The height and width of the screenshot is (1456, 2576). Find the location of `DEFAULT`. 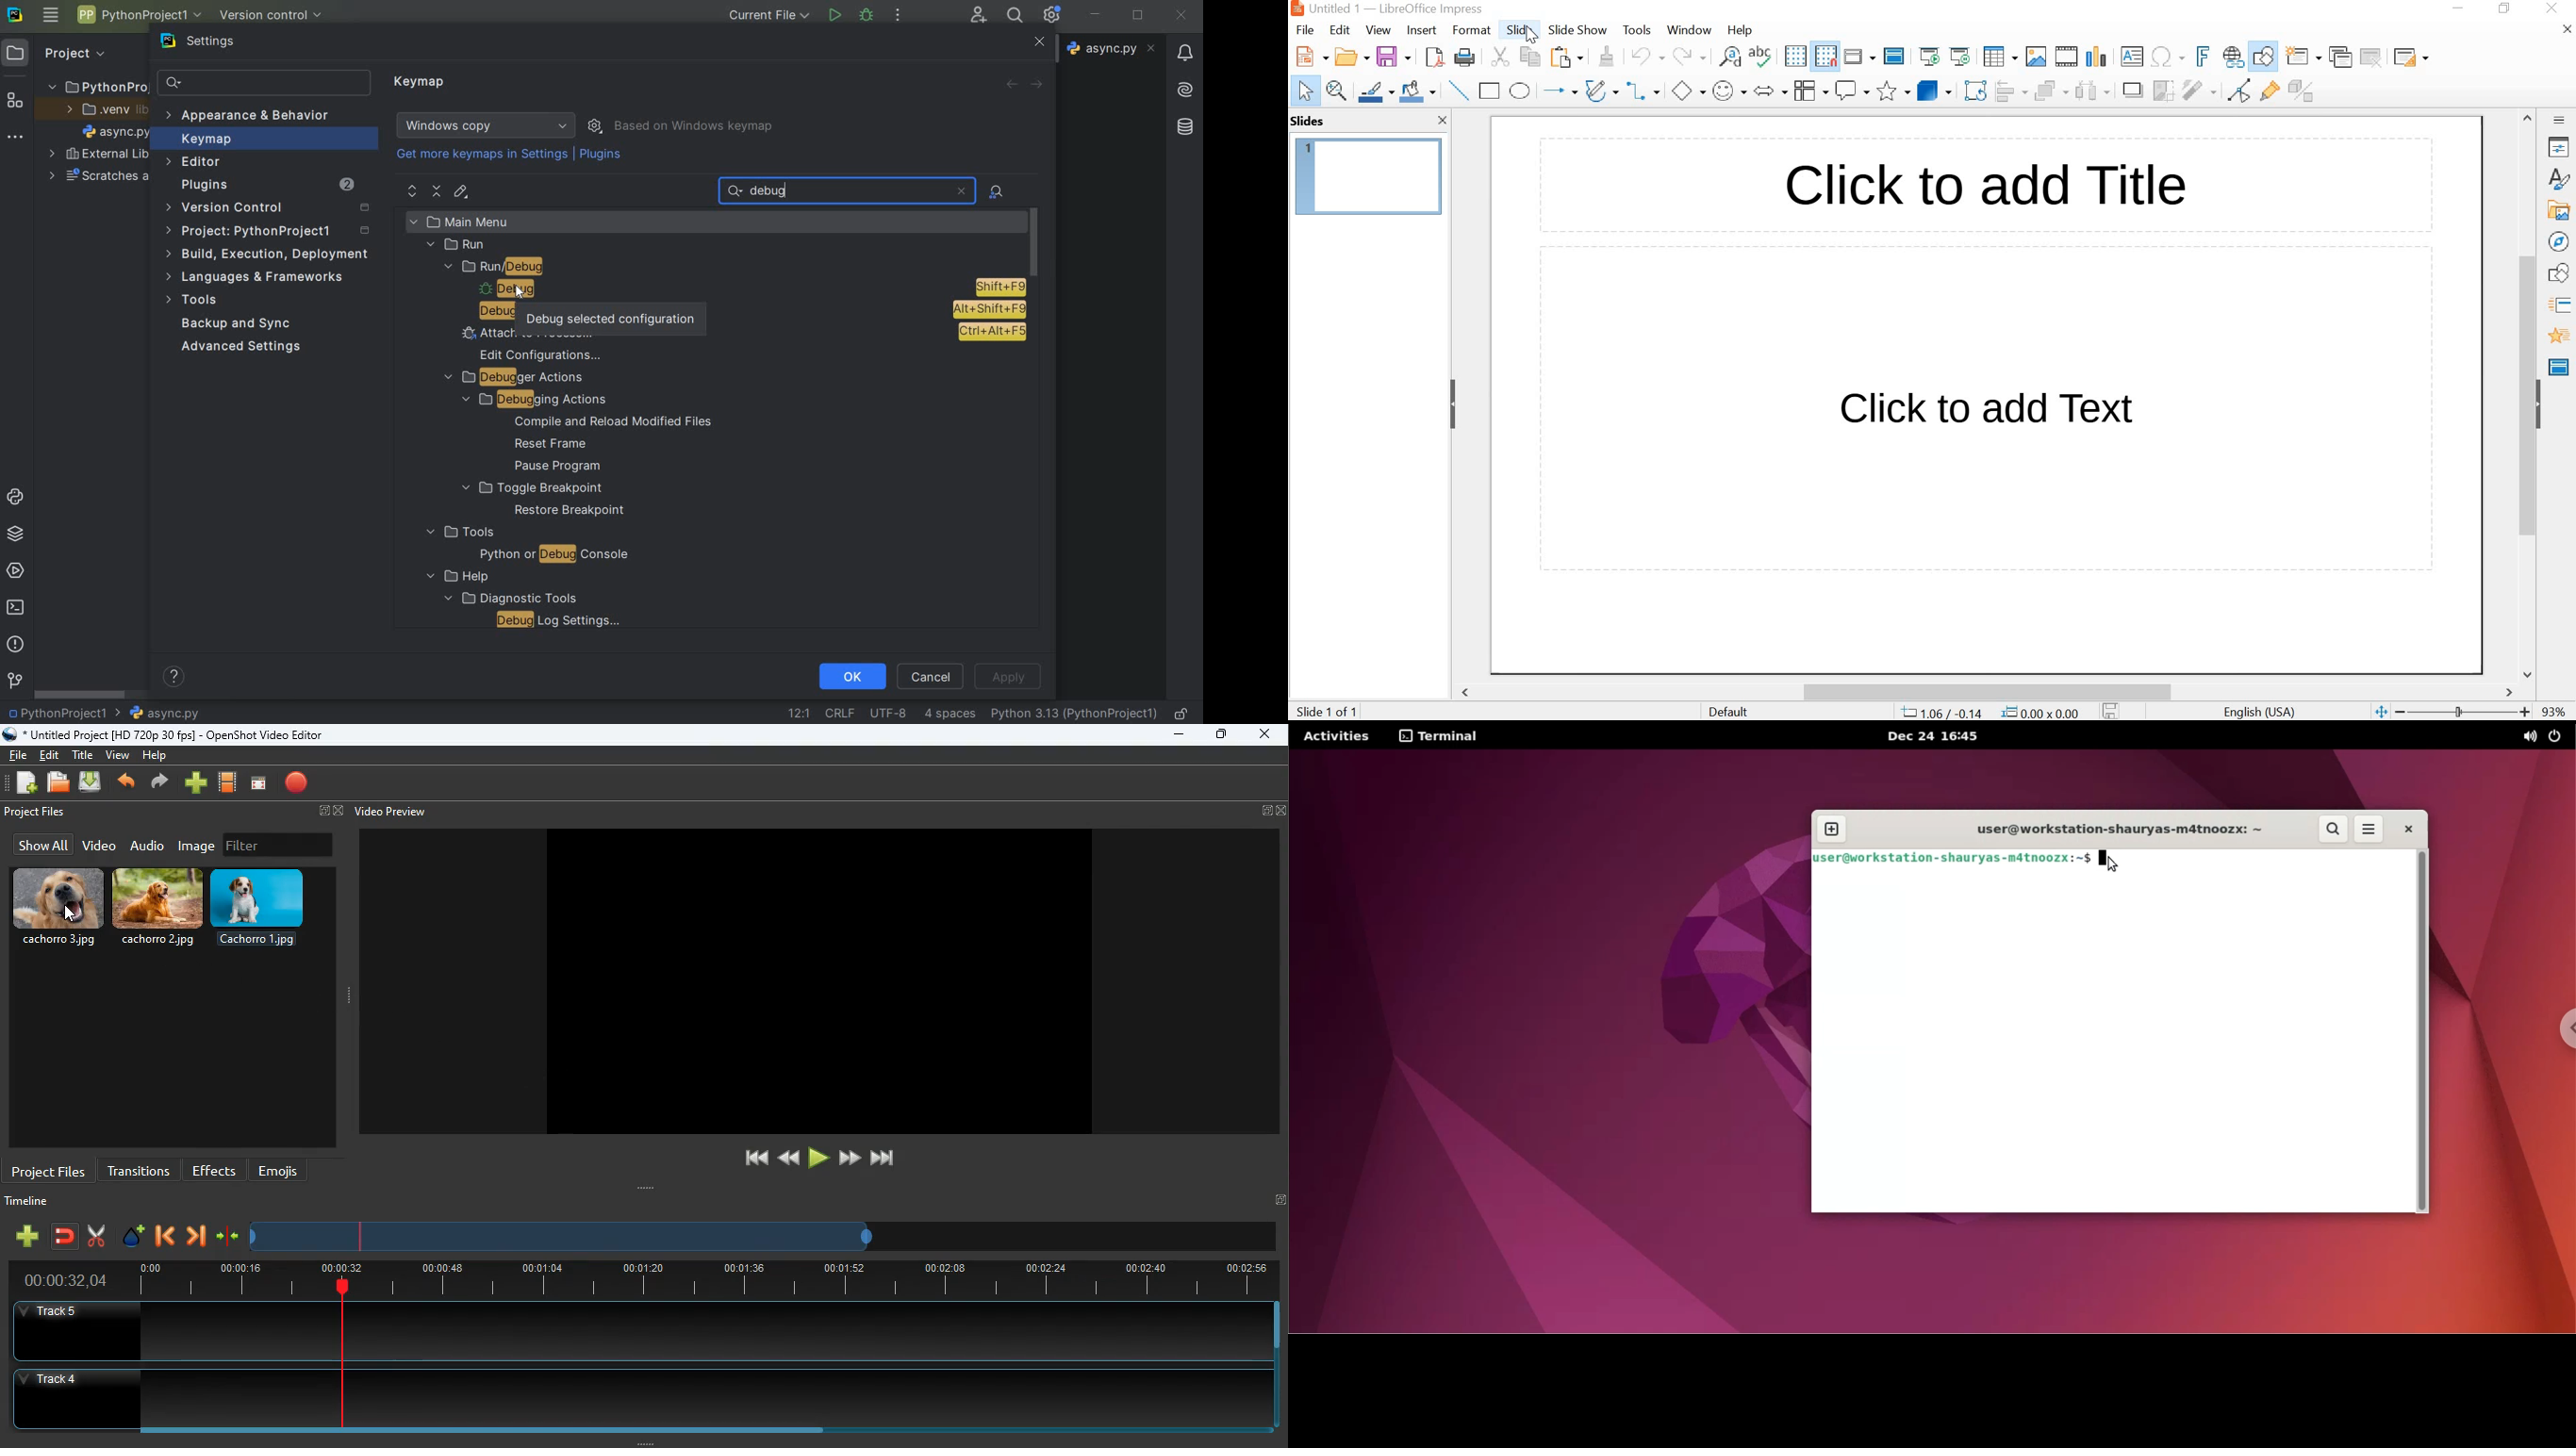

DEFAULT is located at coordinates (1739, 711).